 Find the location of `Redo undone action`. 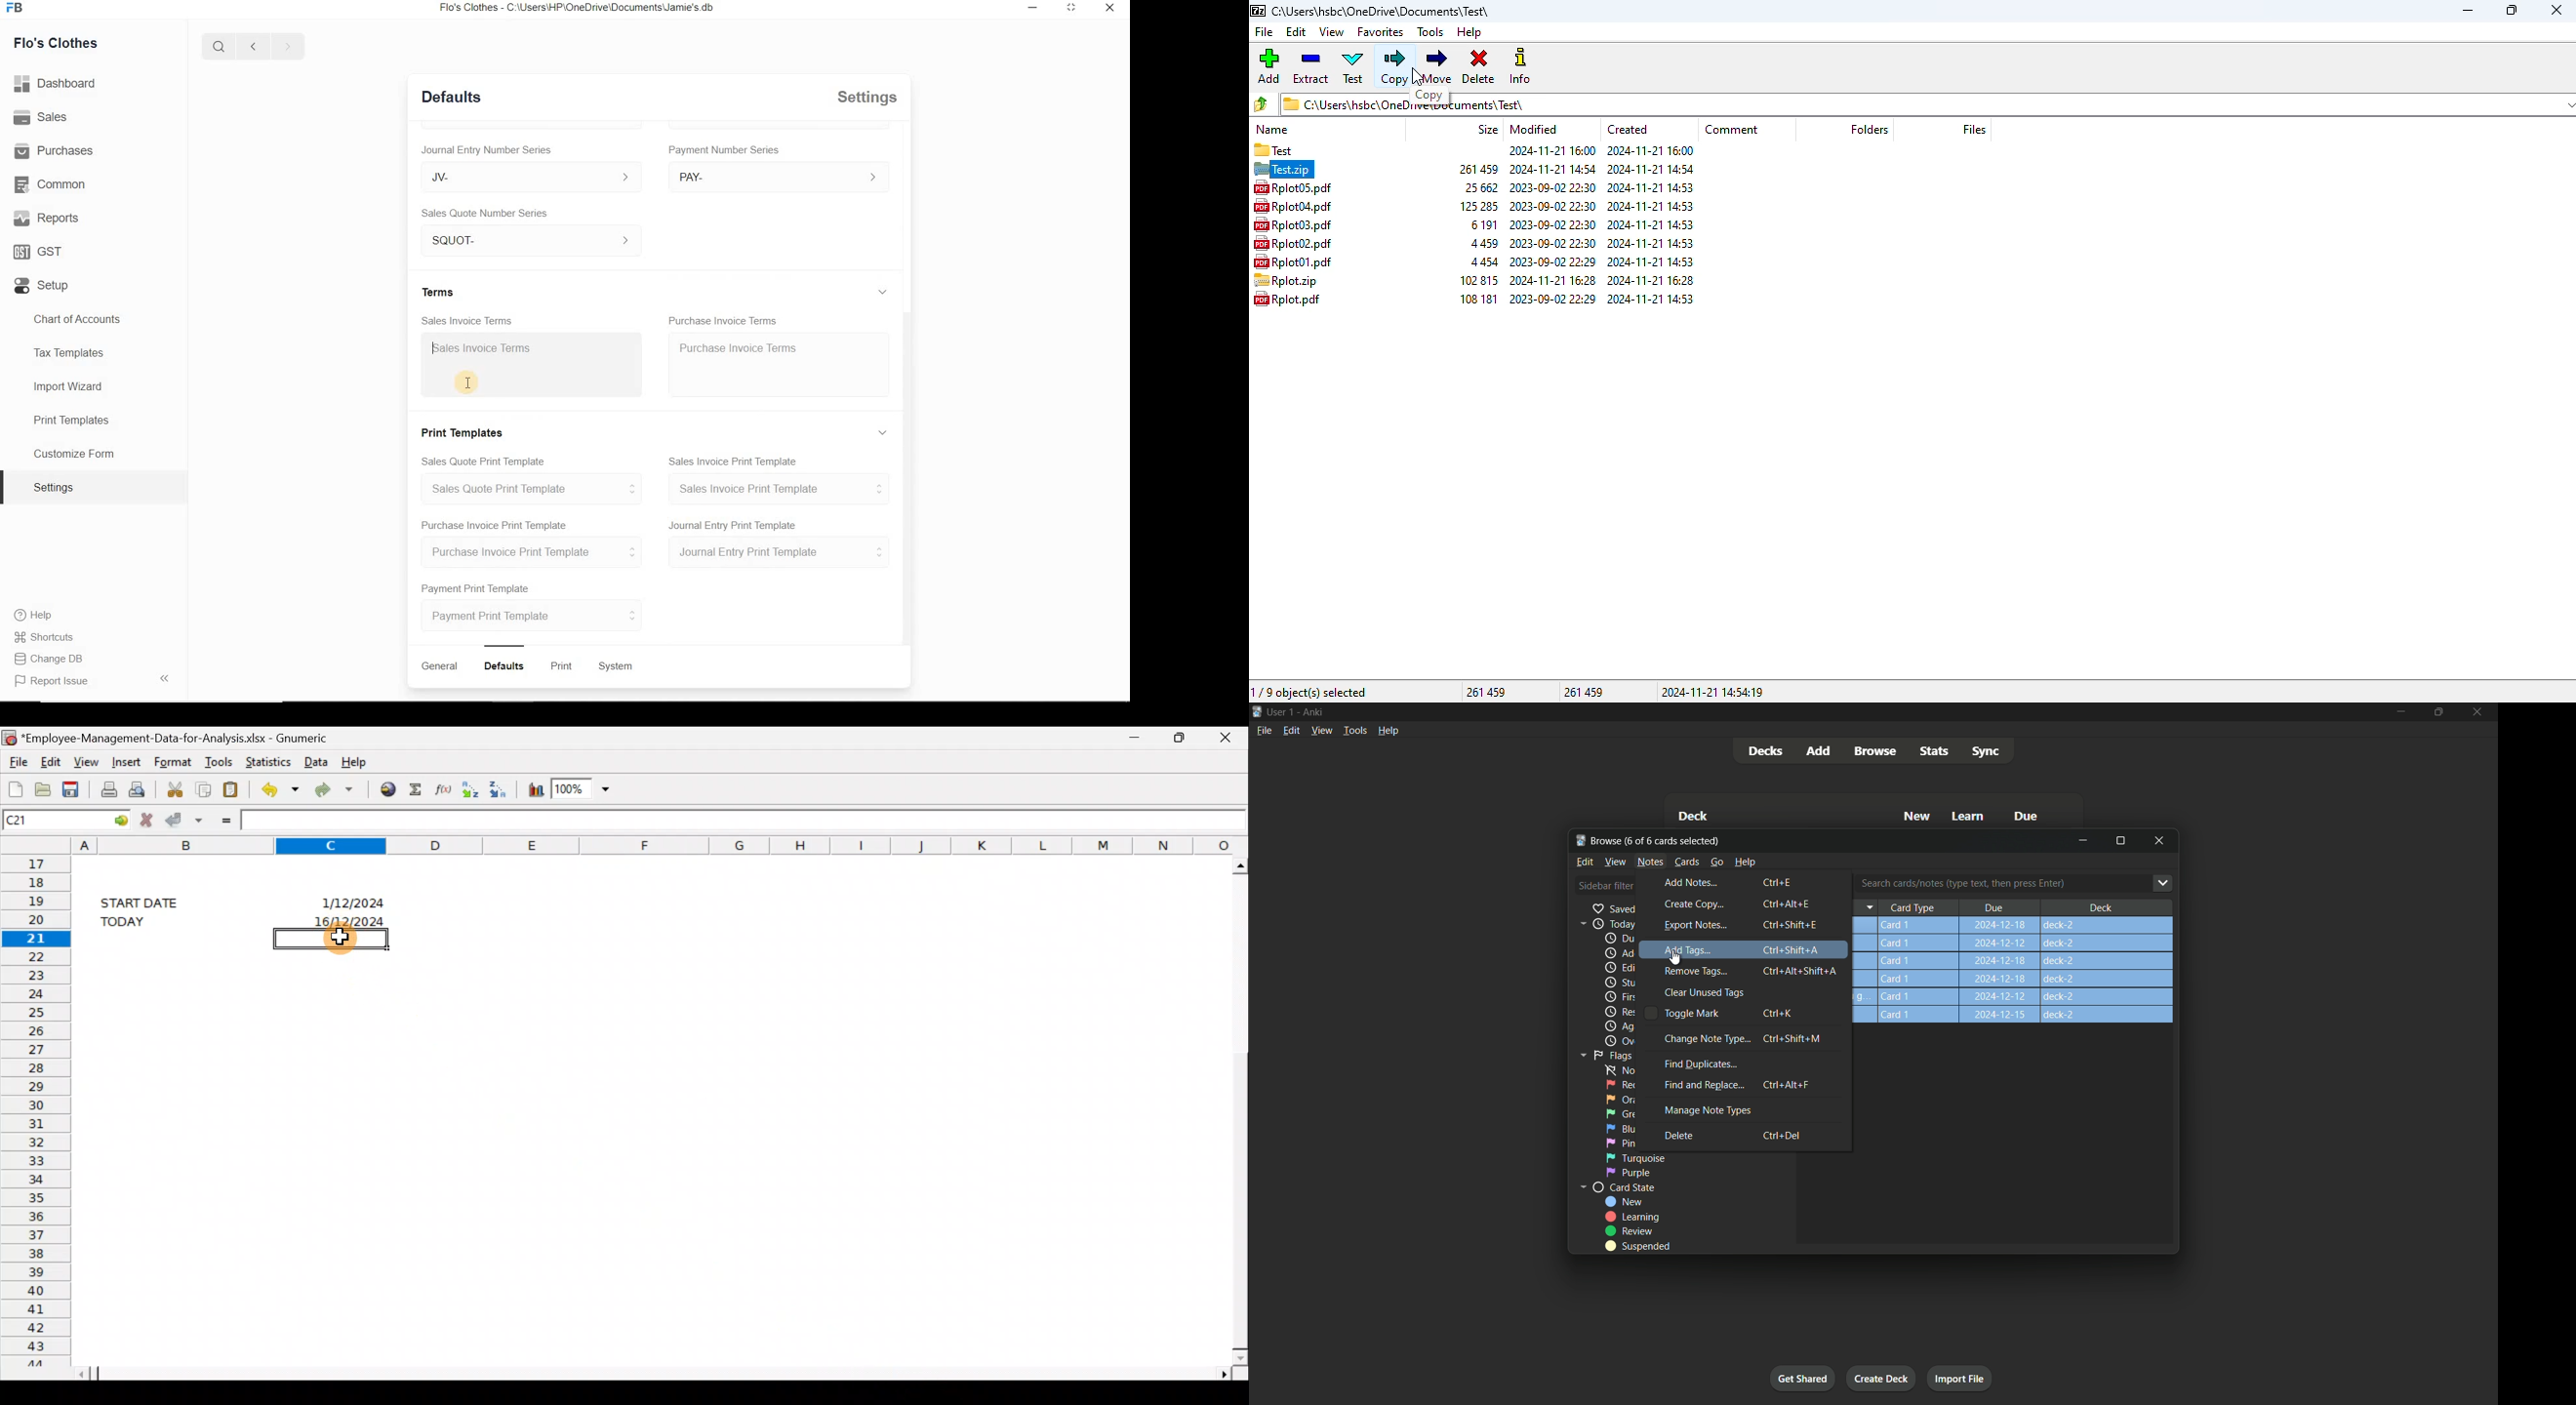

Redo undone action is located at coordinates (331, 789).